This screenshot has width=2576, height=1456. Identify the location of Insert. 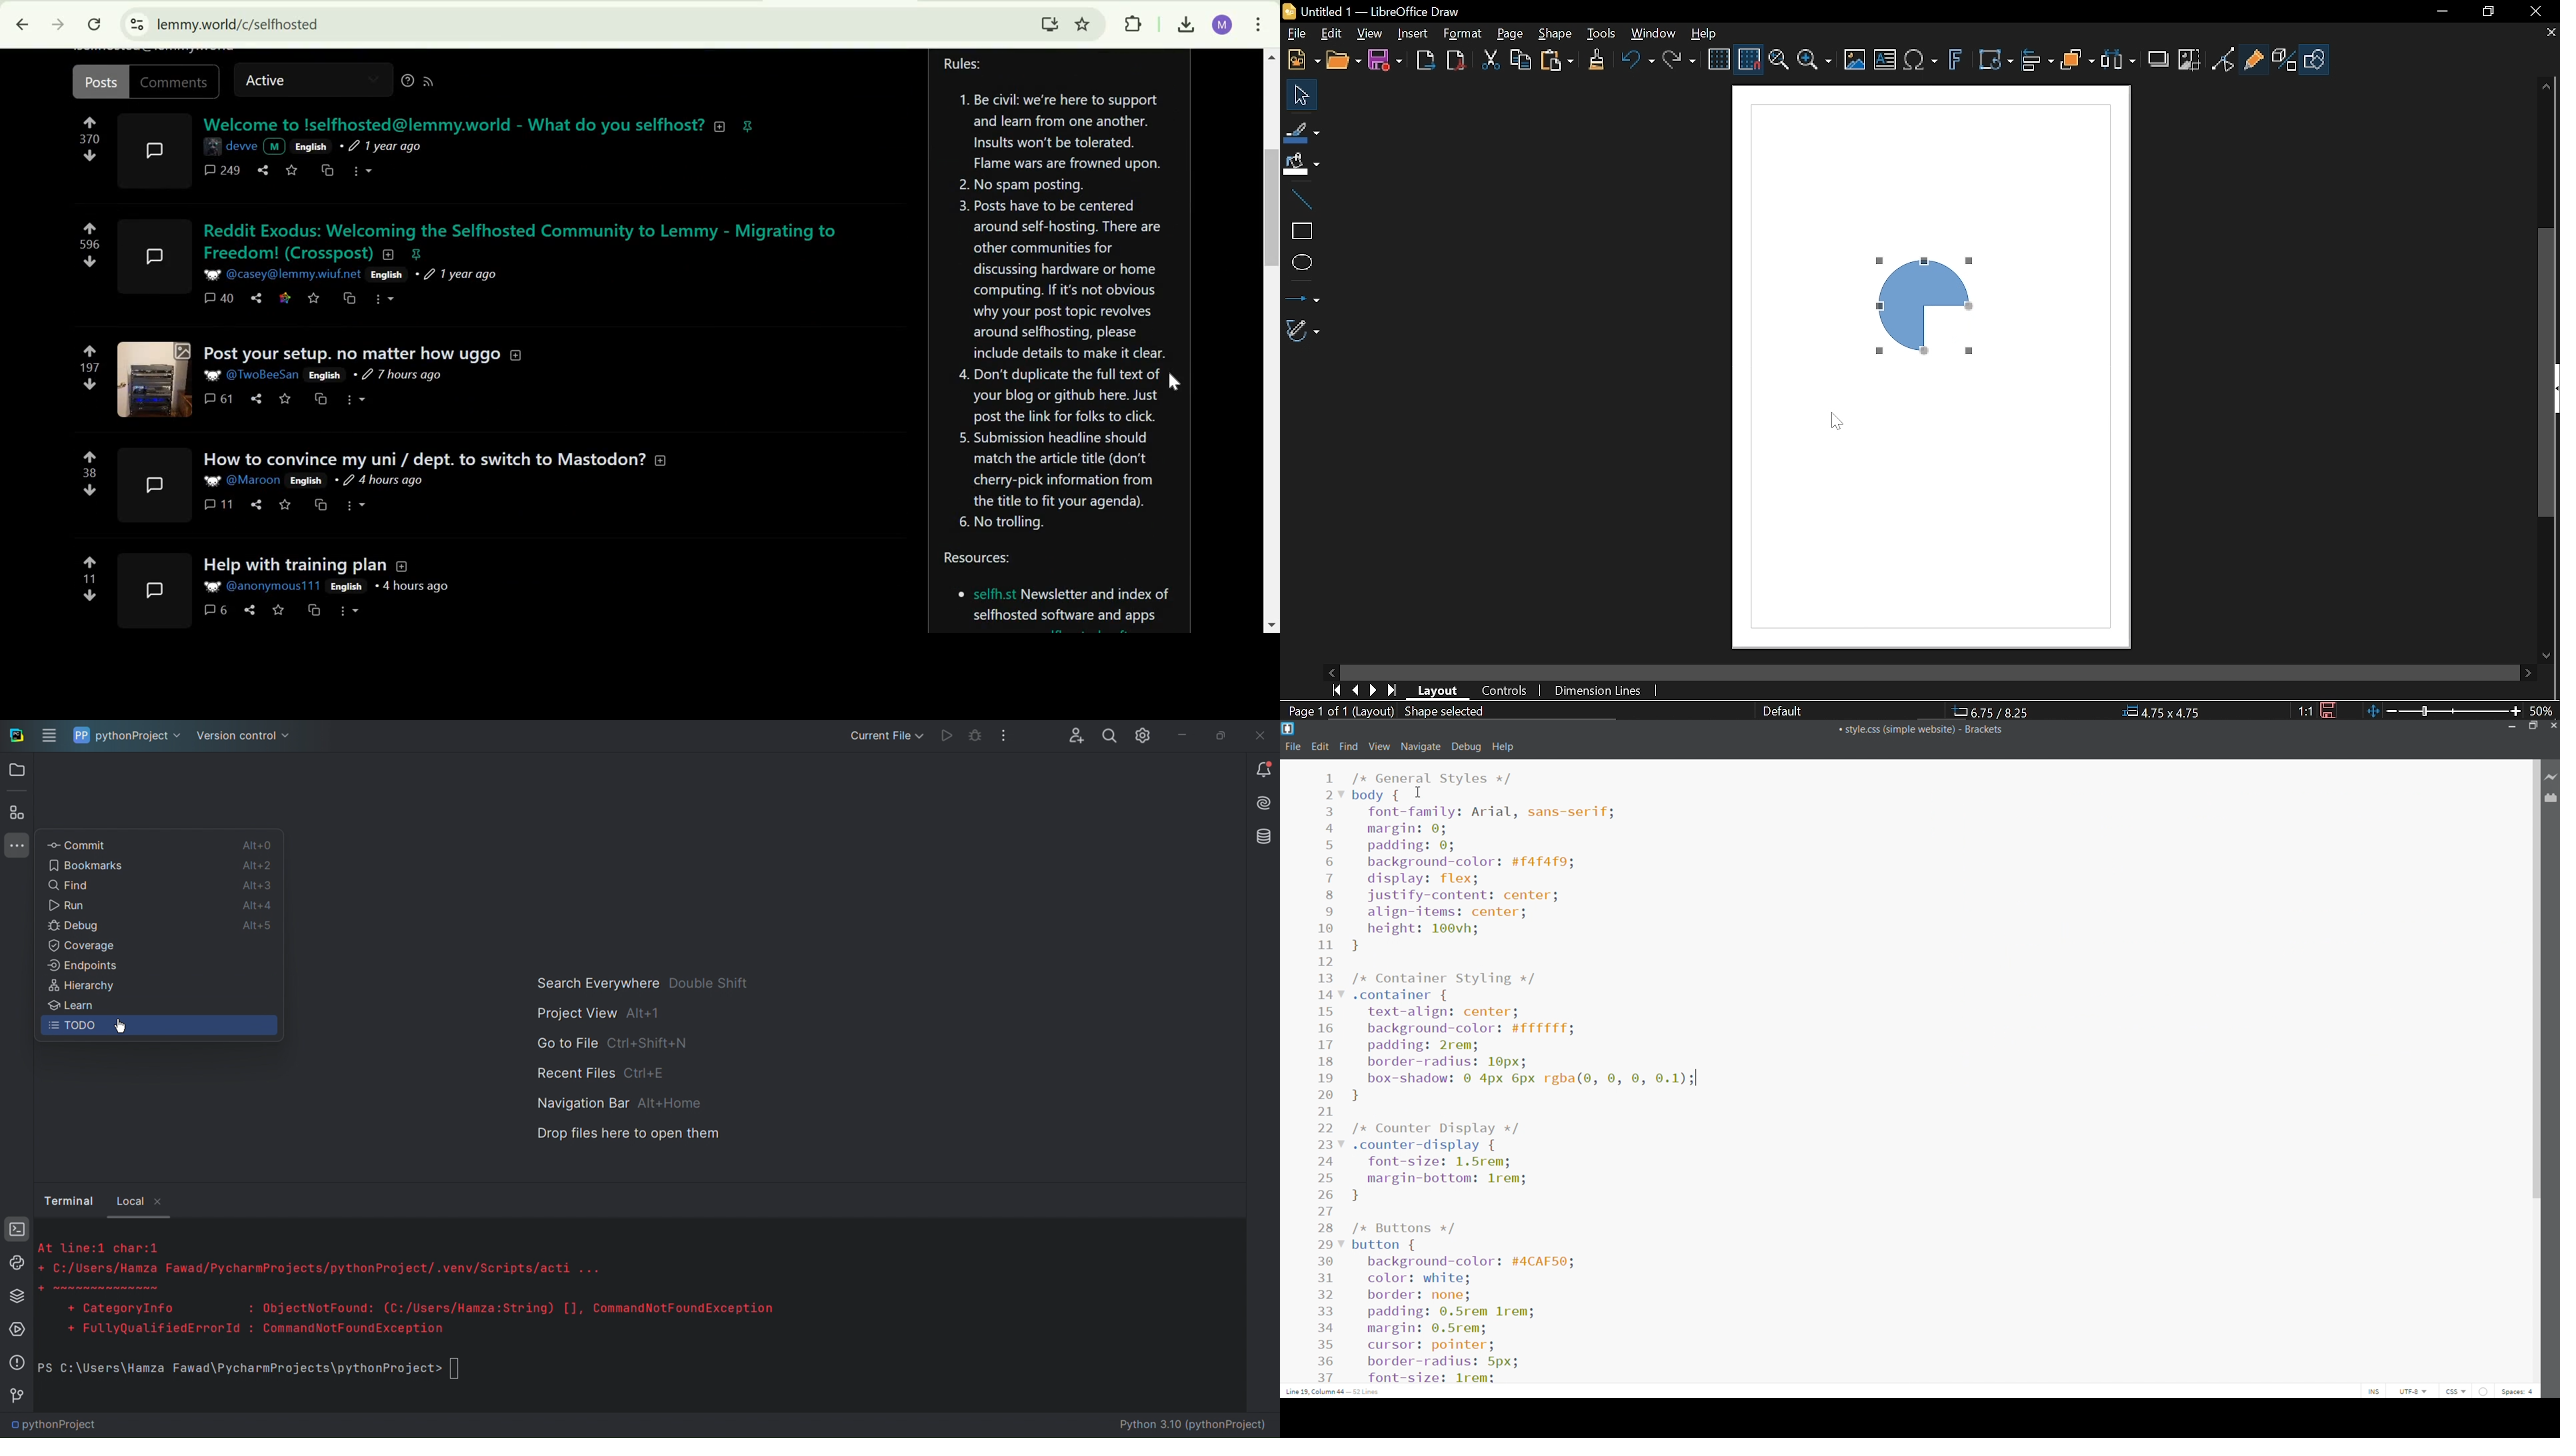
(1414, 34).